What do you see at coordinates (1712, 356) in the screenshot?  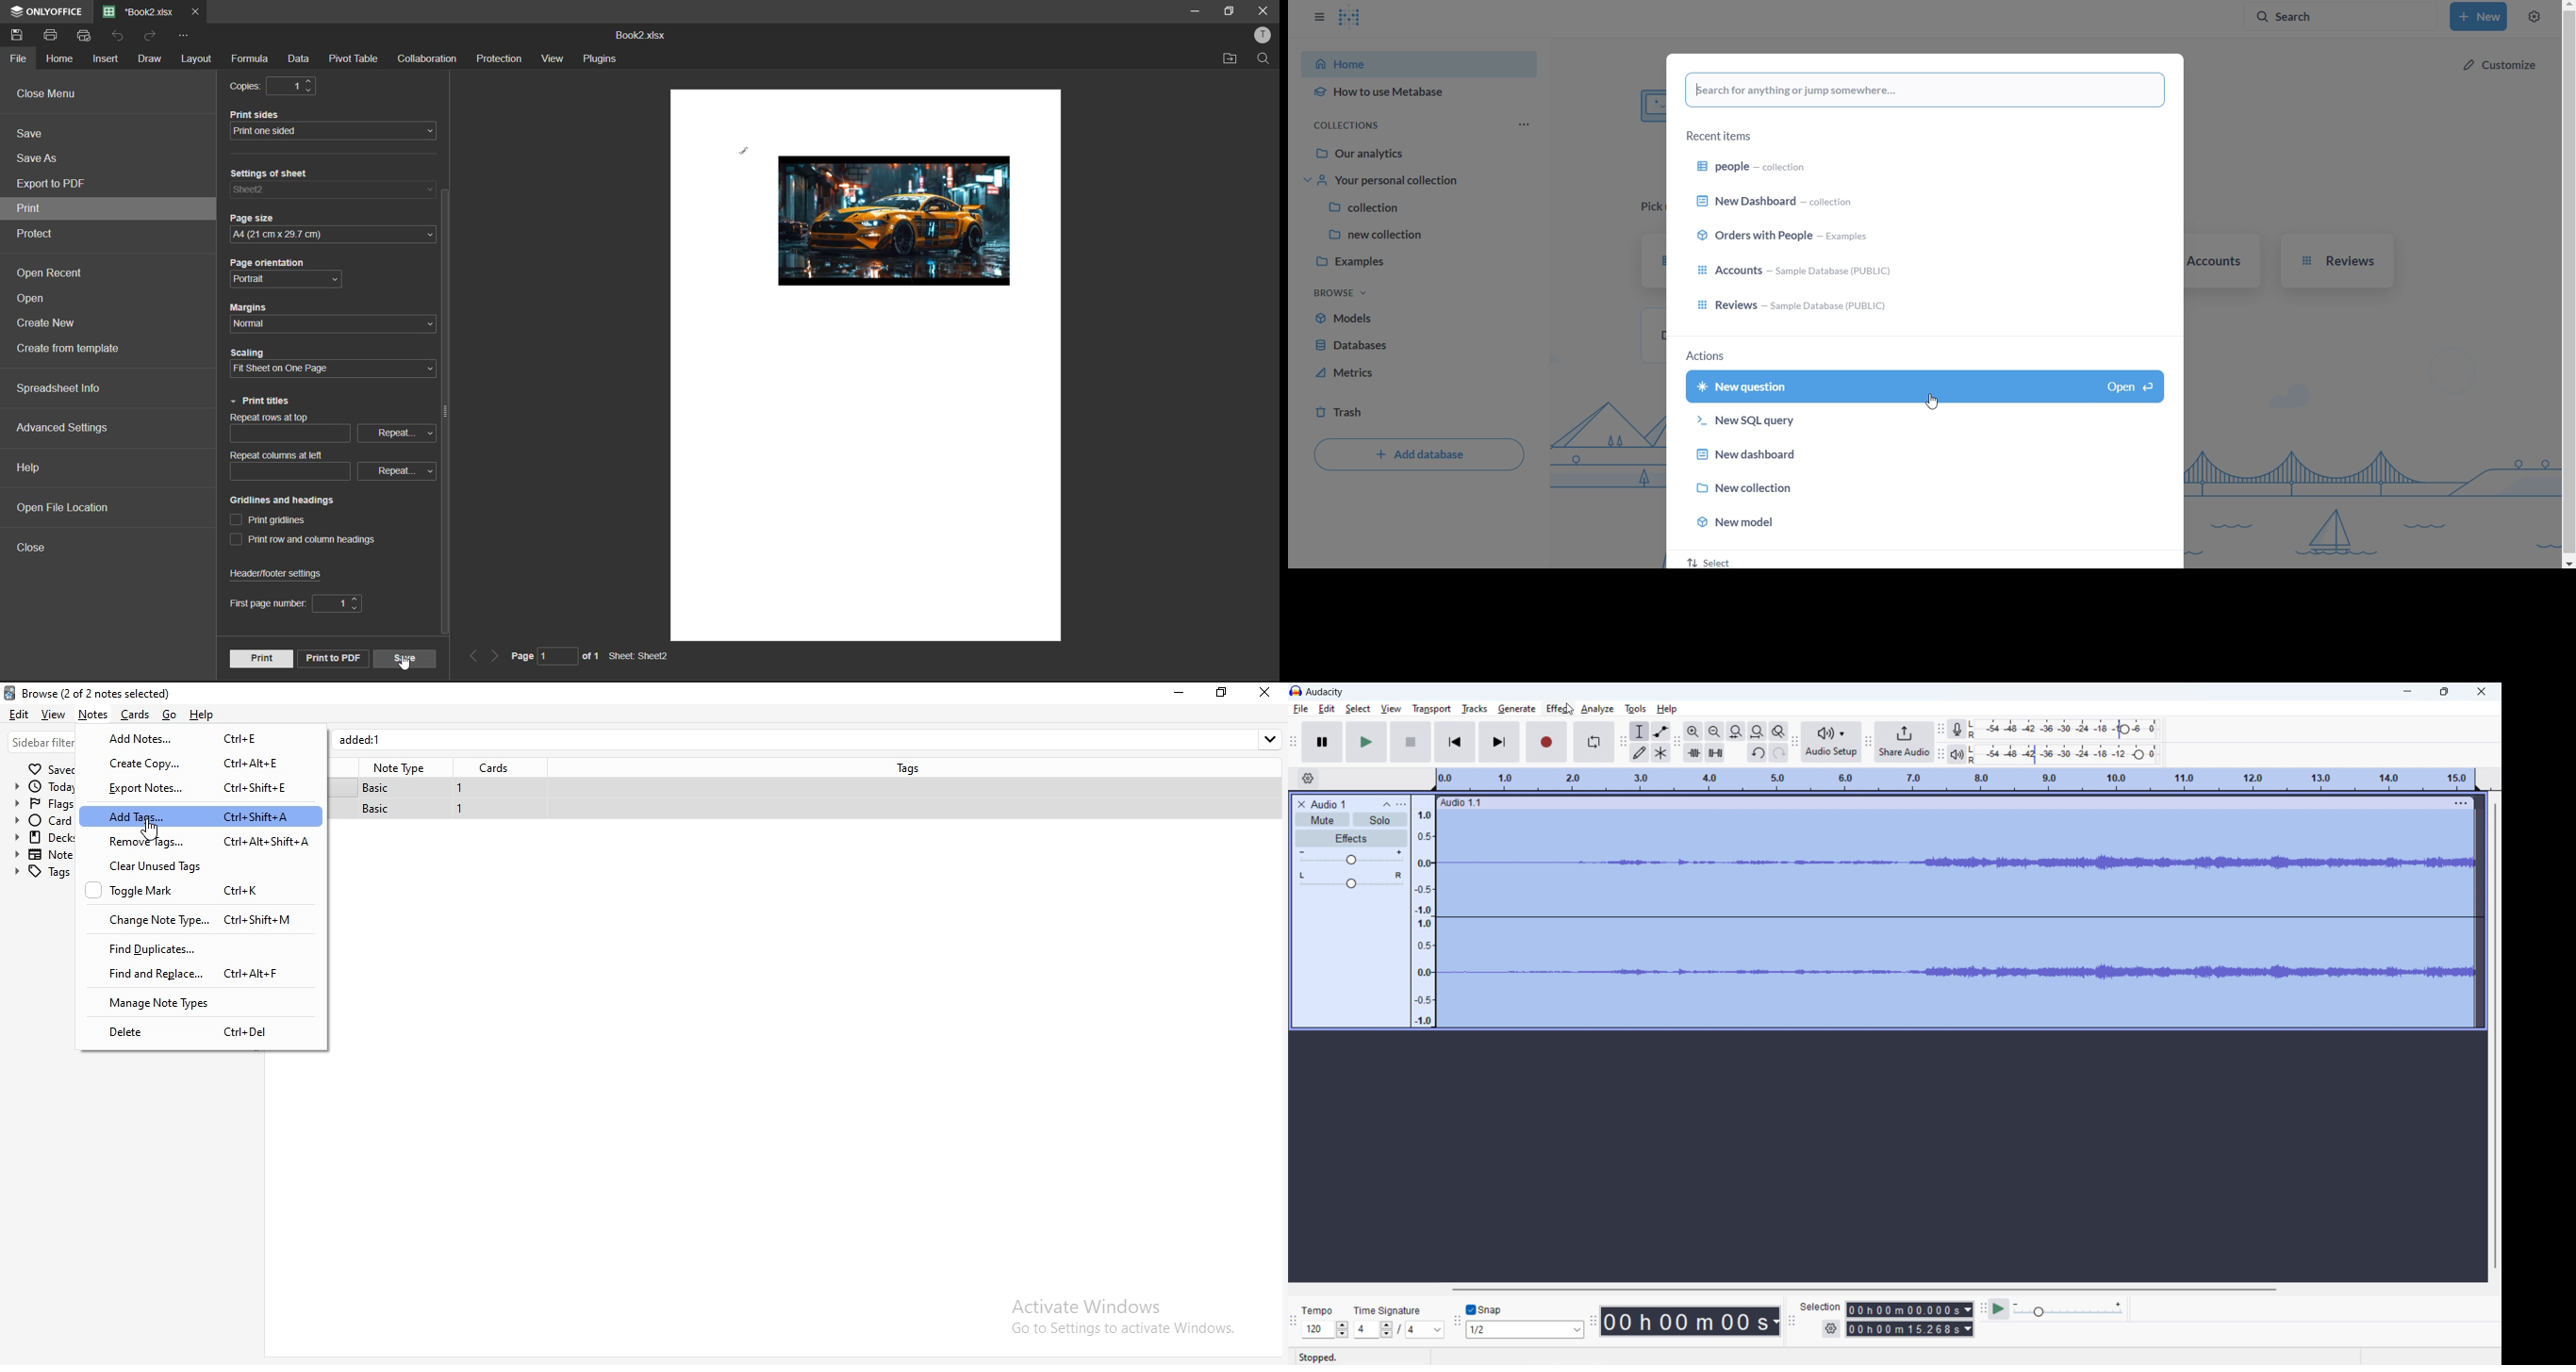 I see `actions` at bounding box center [1712, 356].